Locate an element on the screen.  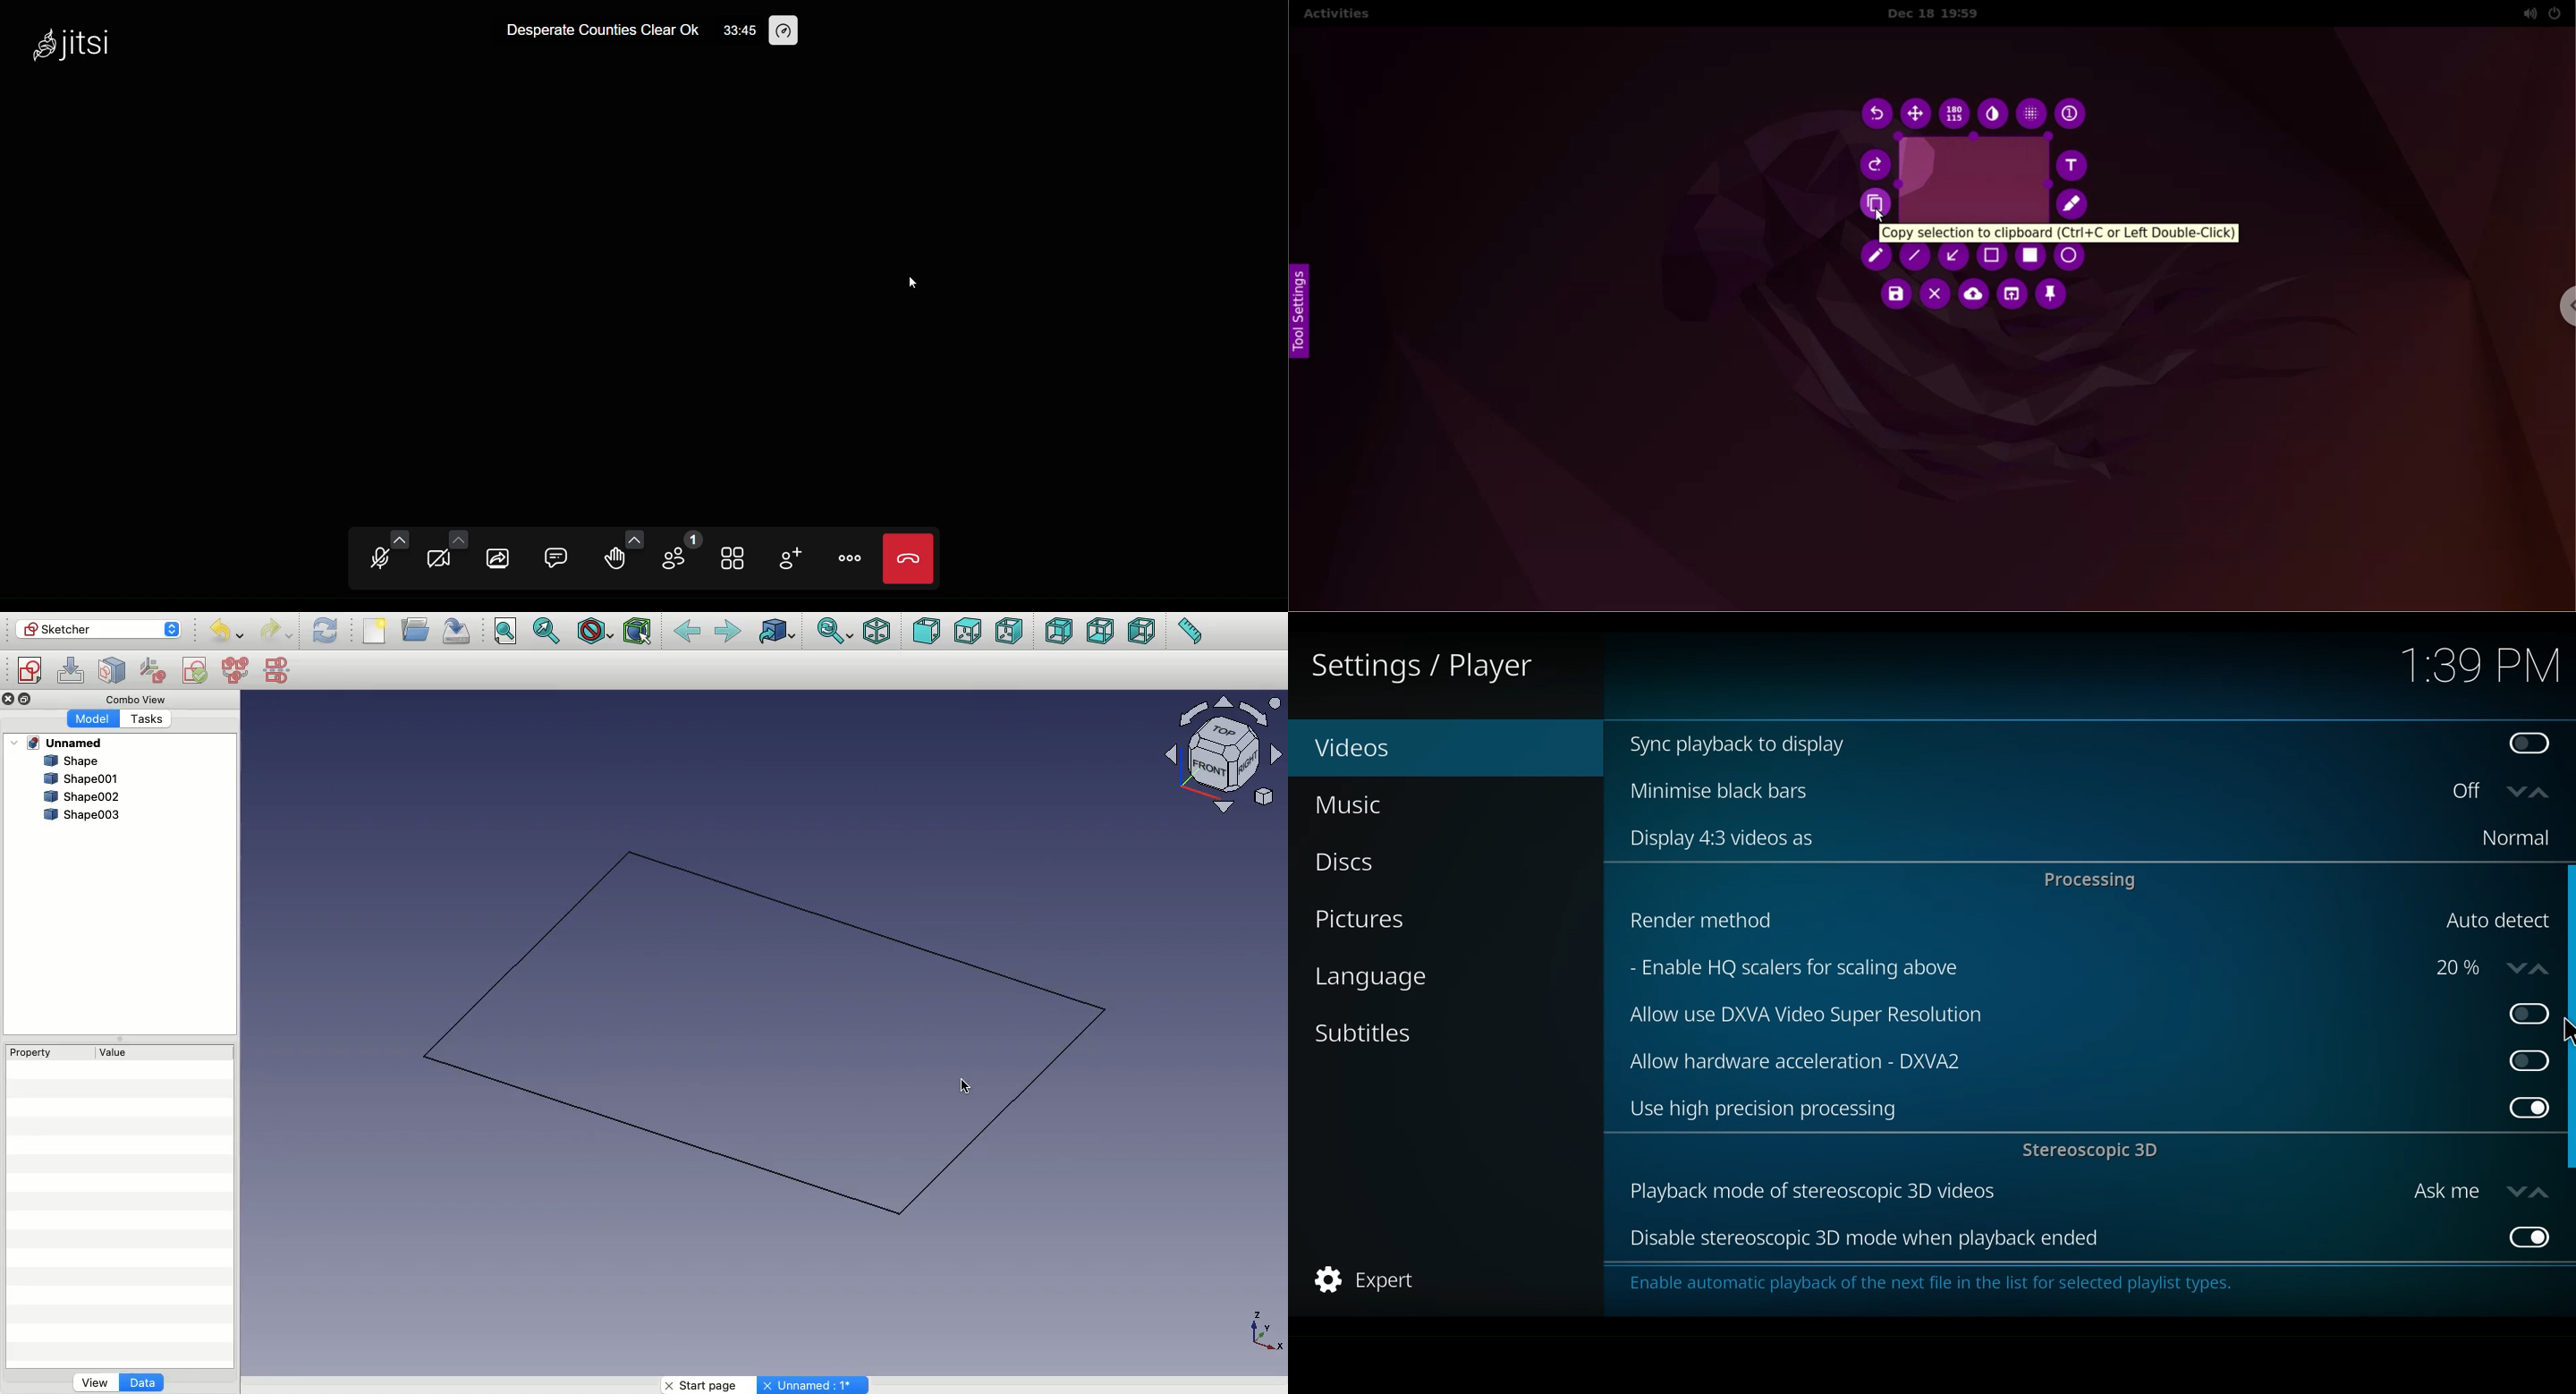
down is located at coordinates (2514, 1190).